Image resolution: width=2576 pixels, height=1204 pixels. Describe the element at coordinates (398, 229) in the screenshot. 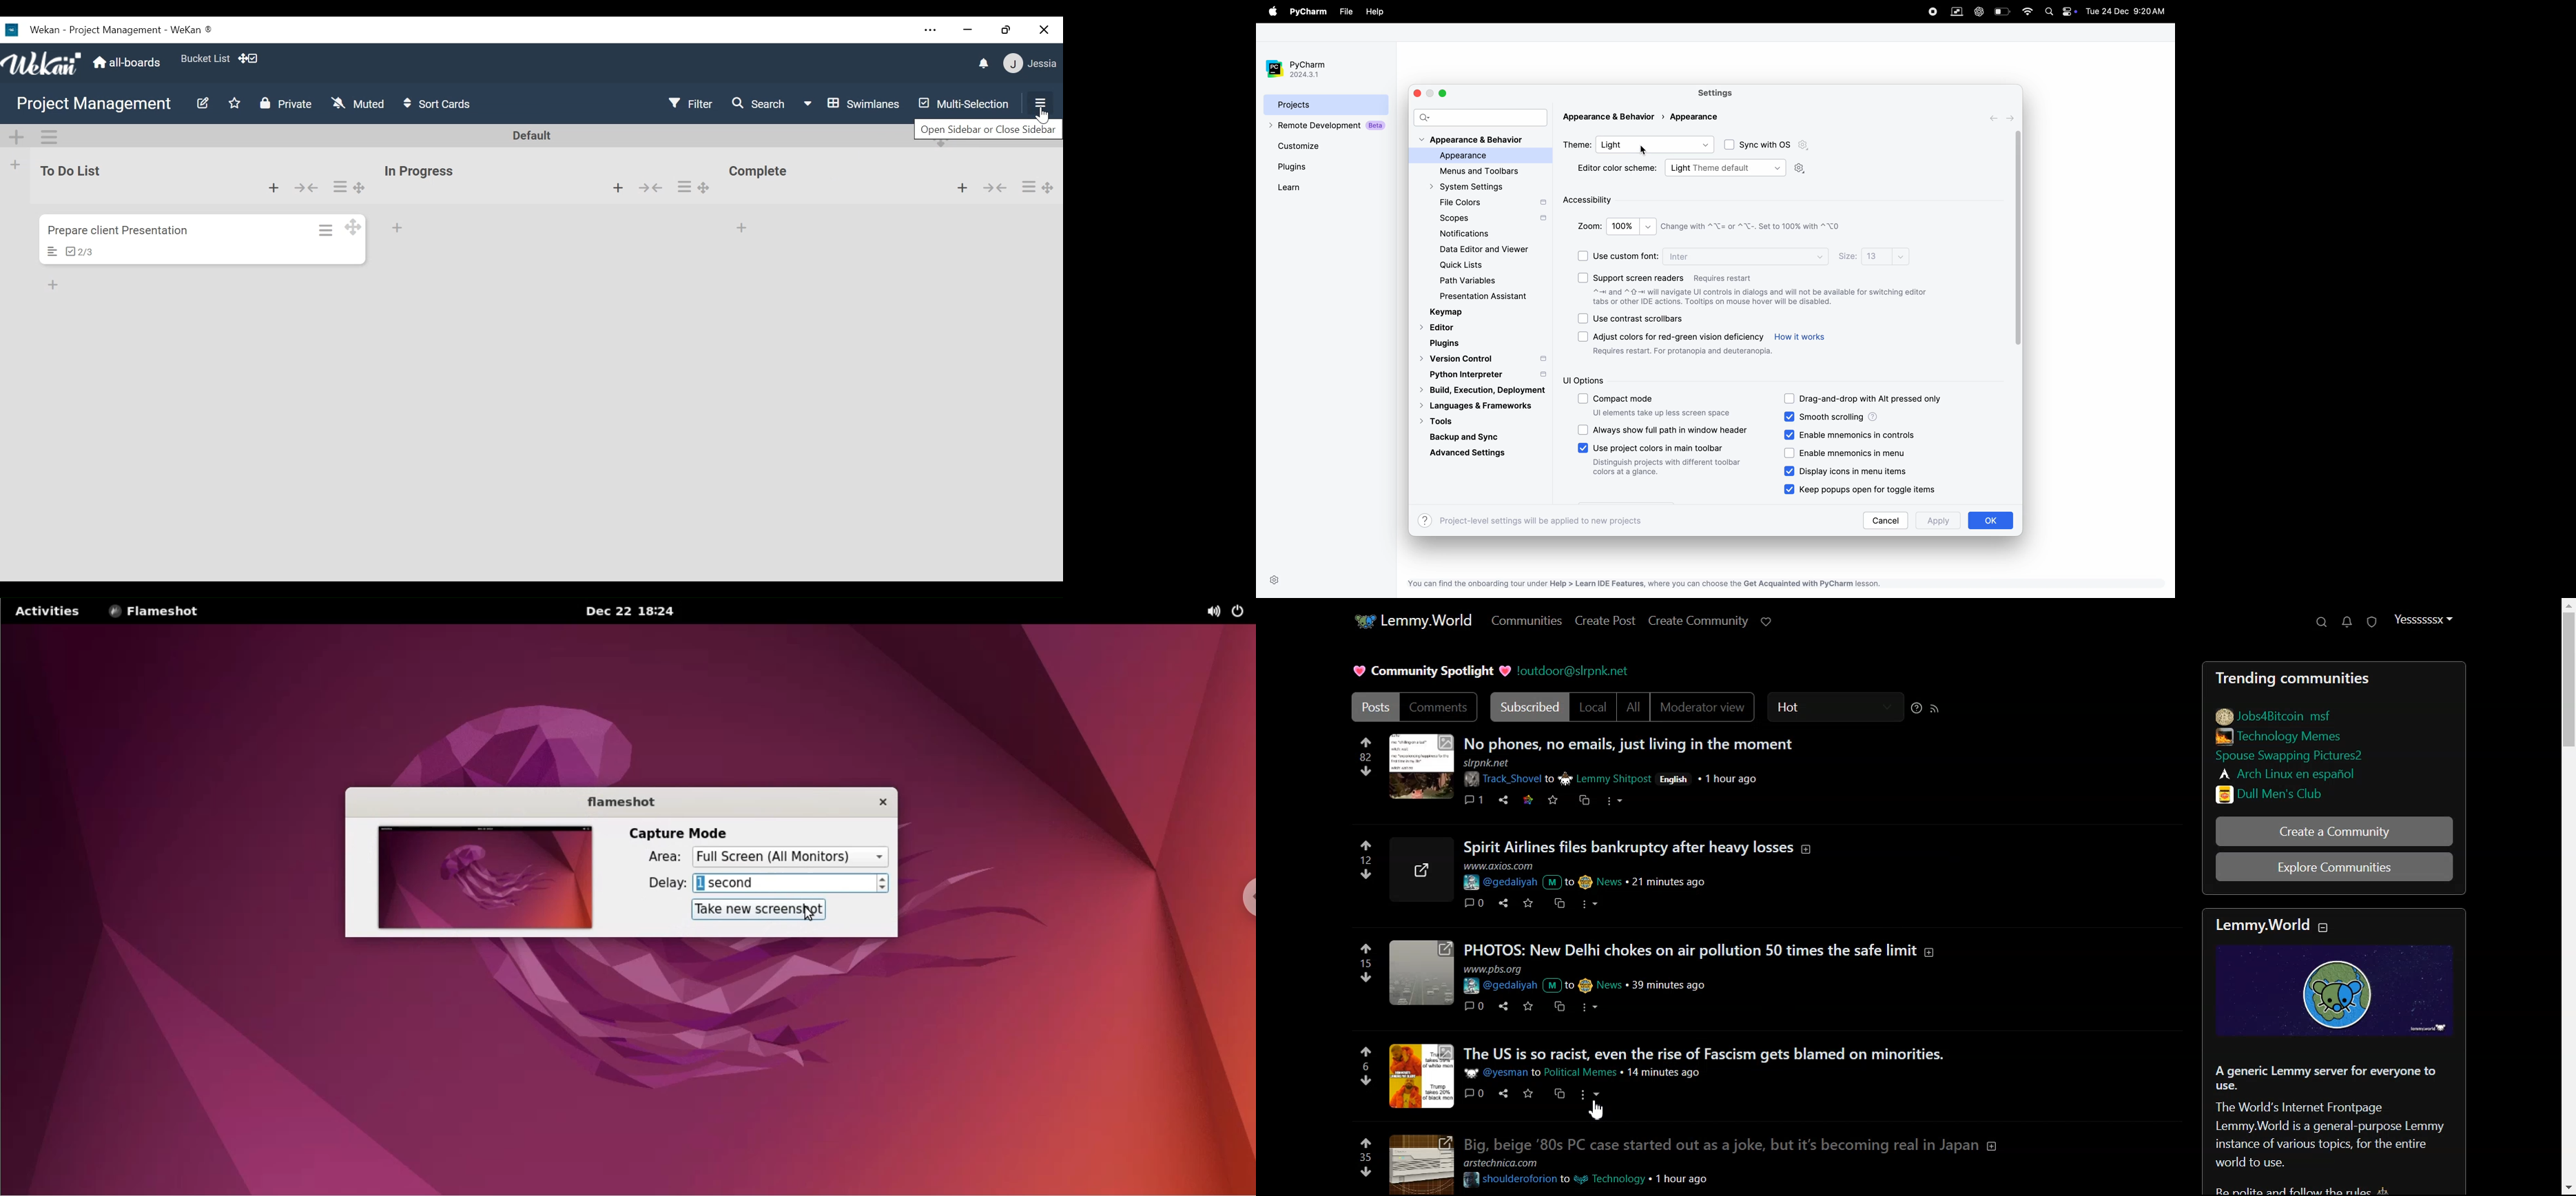

I see `Add card to bottom of the list` at that location.